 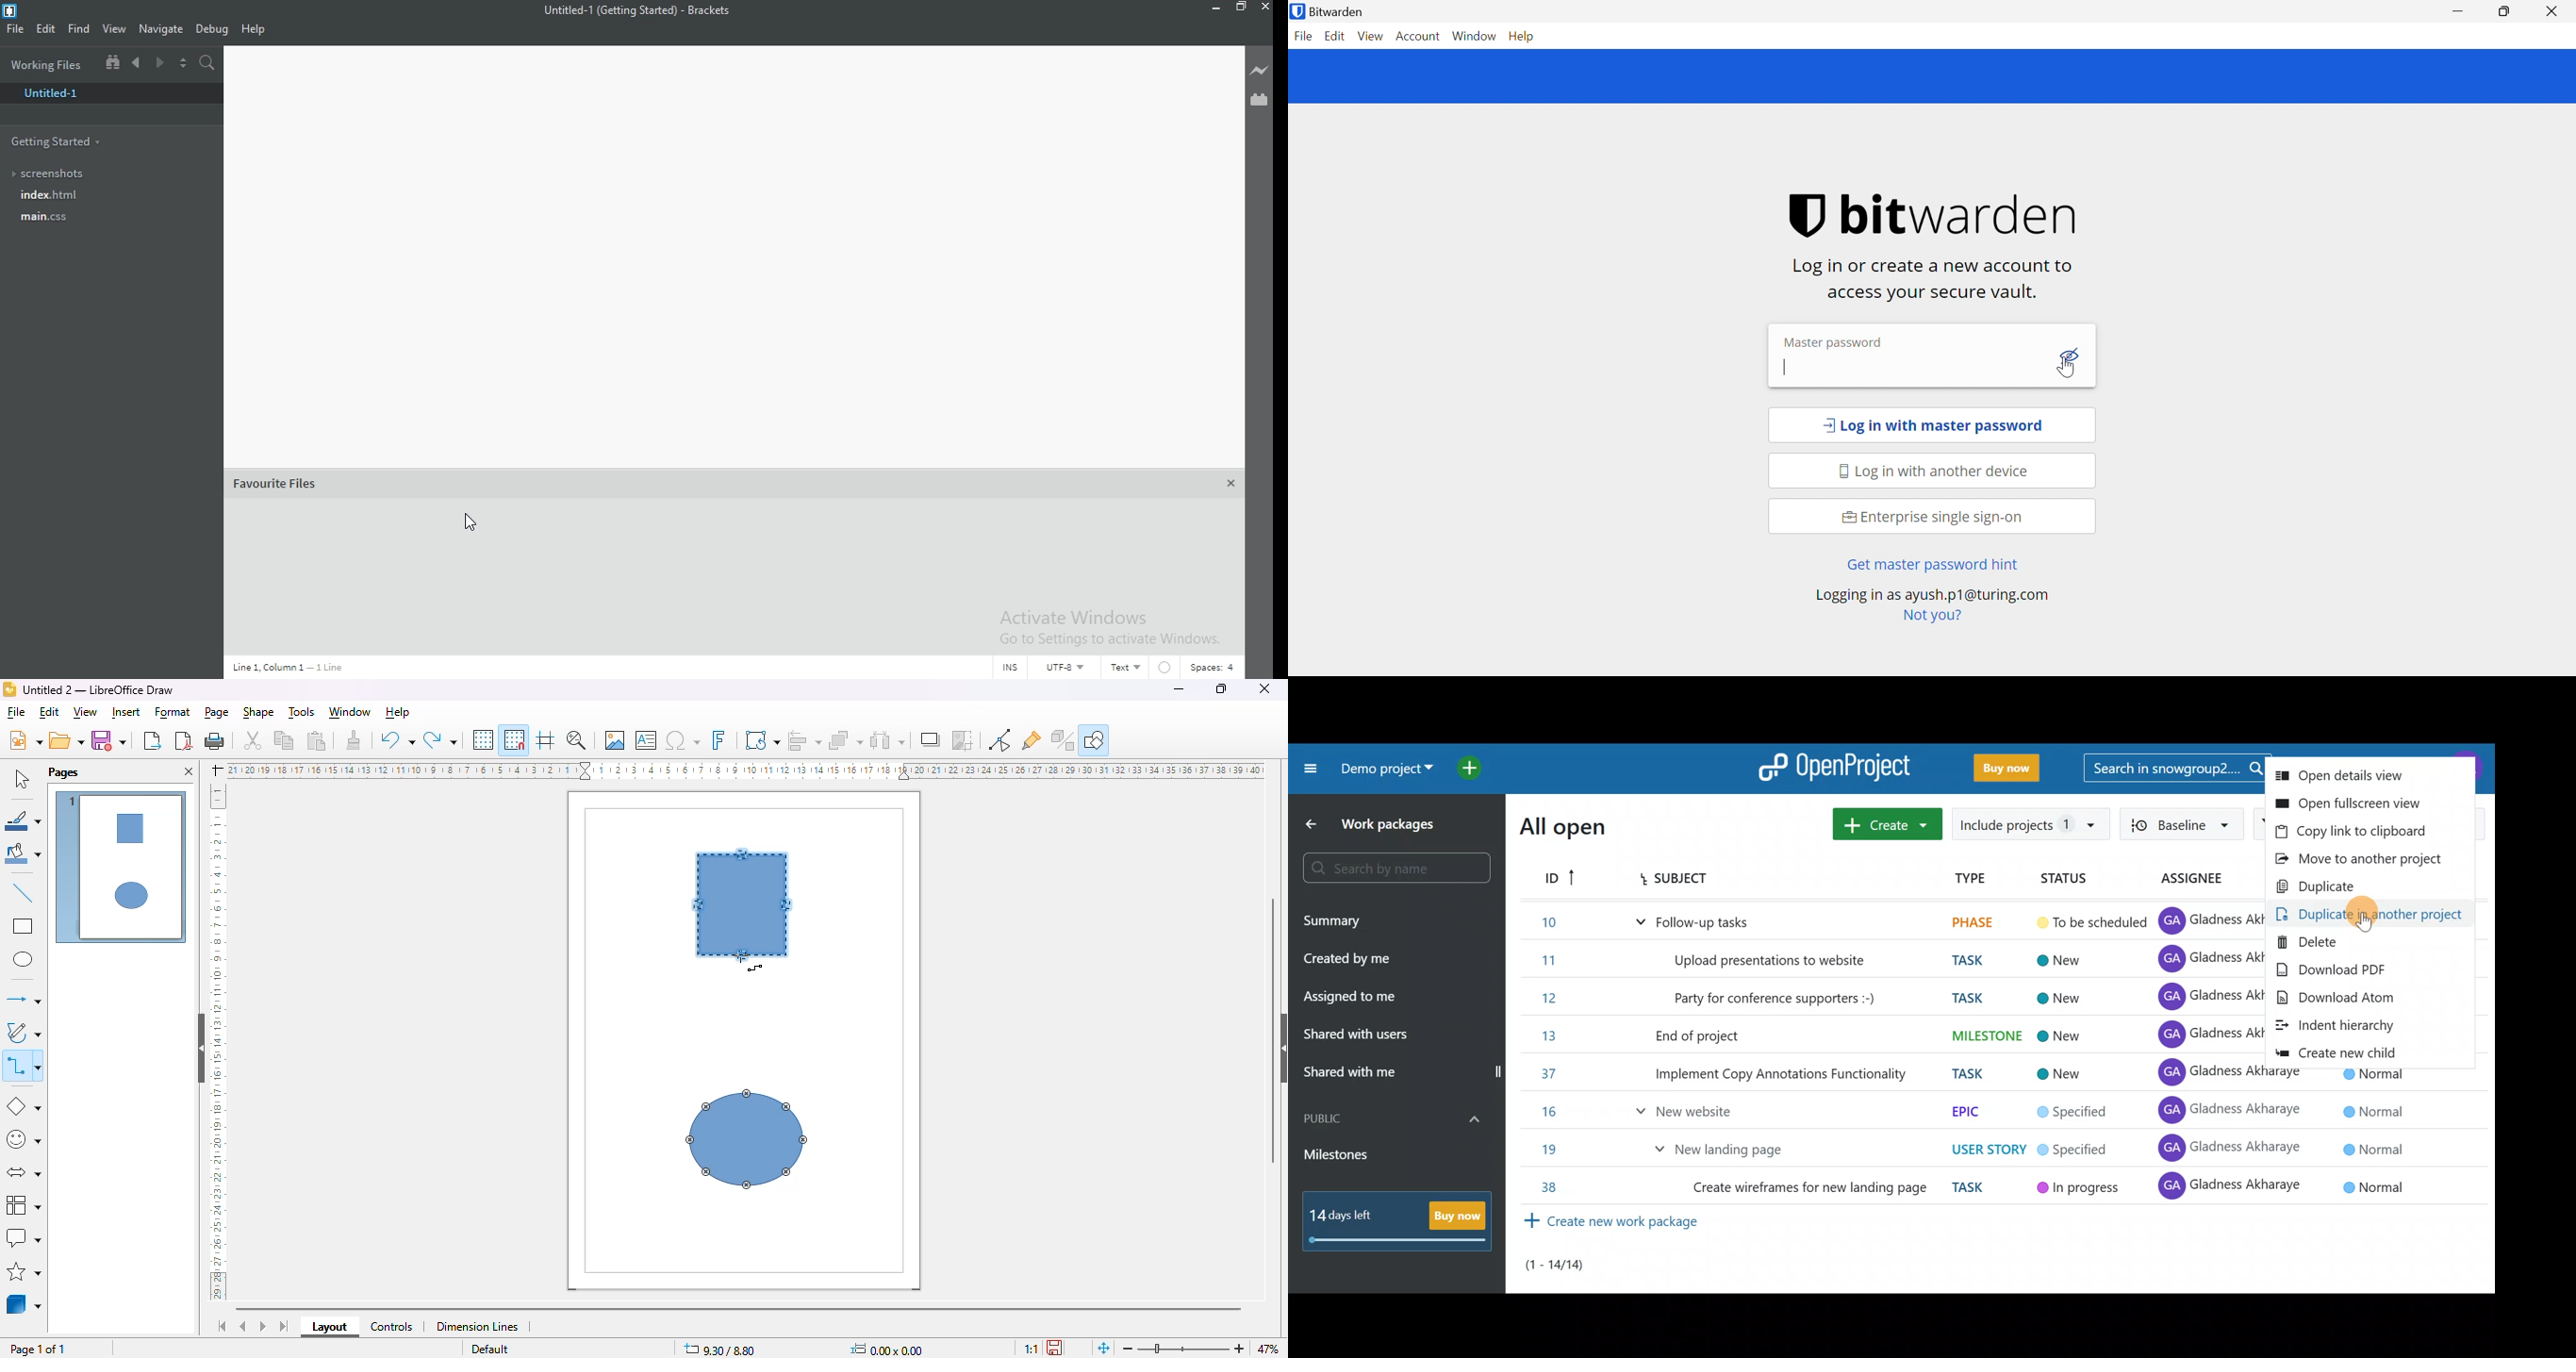 What do you see at coordinates (1245, 9) in the screenshot?
I see `Restore` at bounding box center [1245, 9].